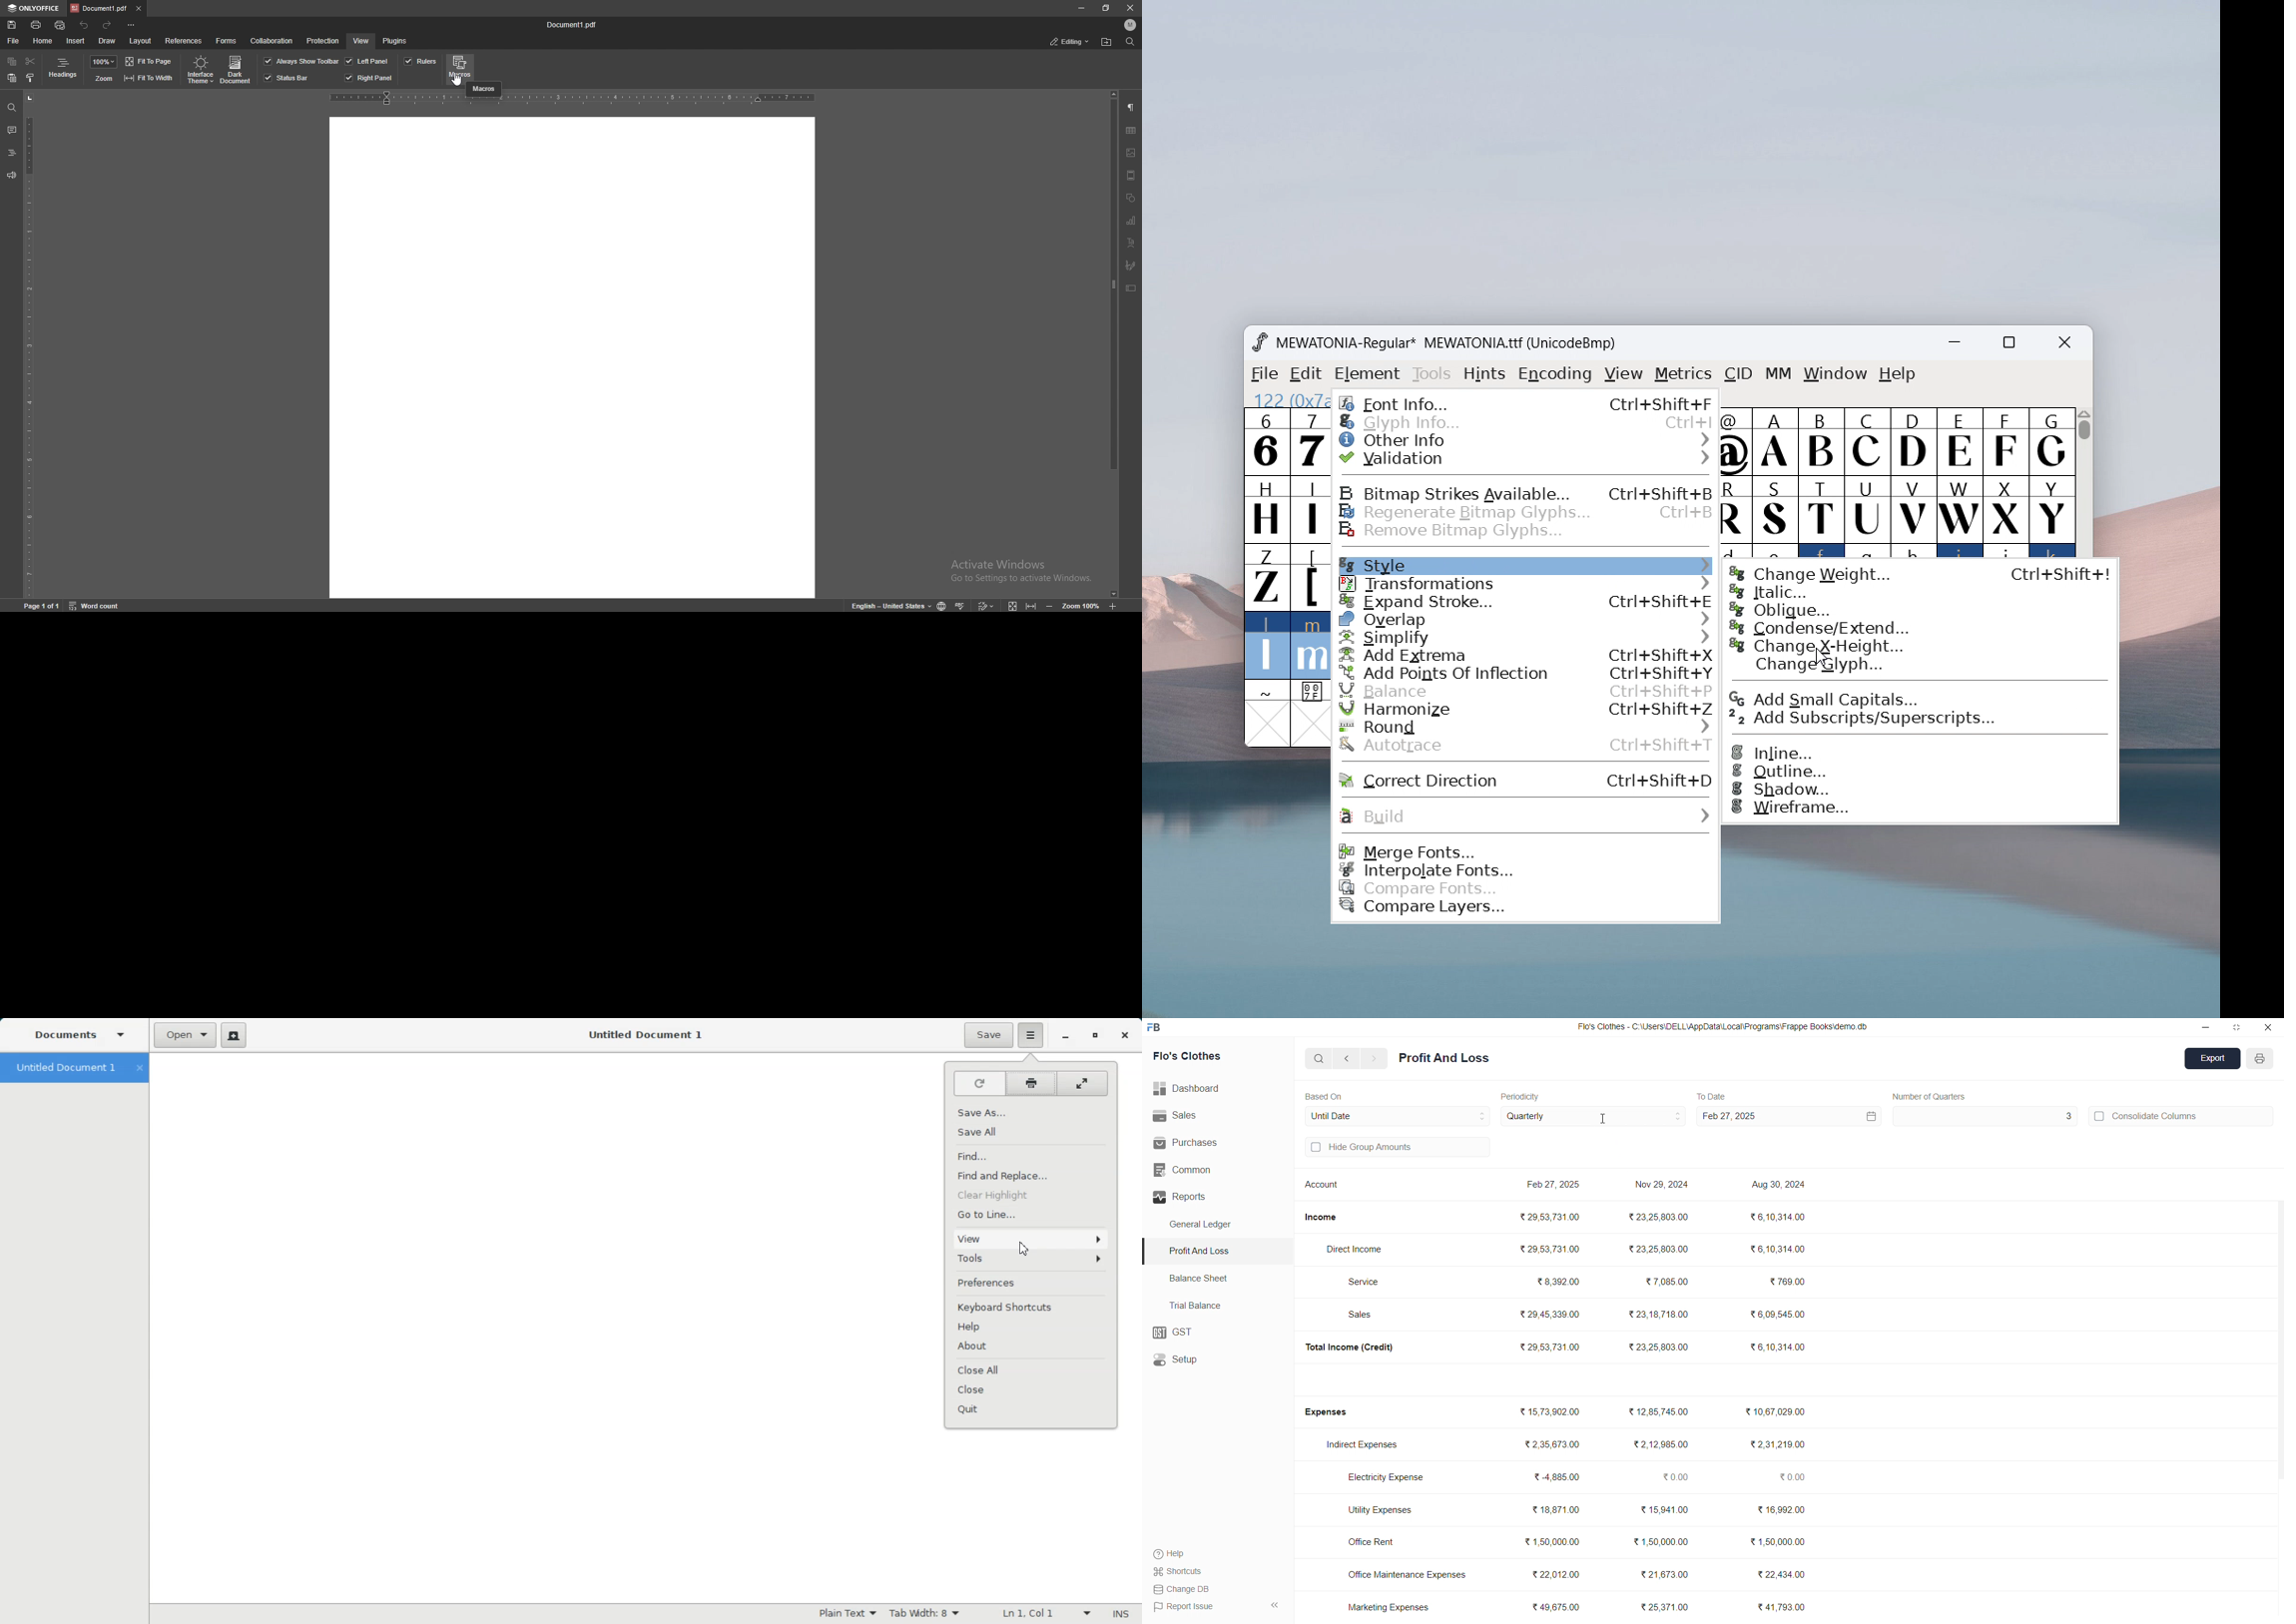 Image resolution: width=2296 pixels, height=1624 pixels. I want to click on Marketing Expenses, so click(1388, 1608).